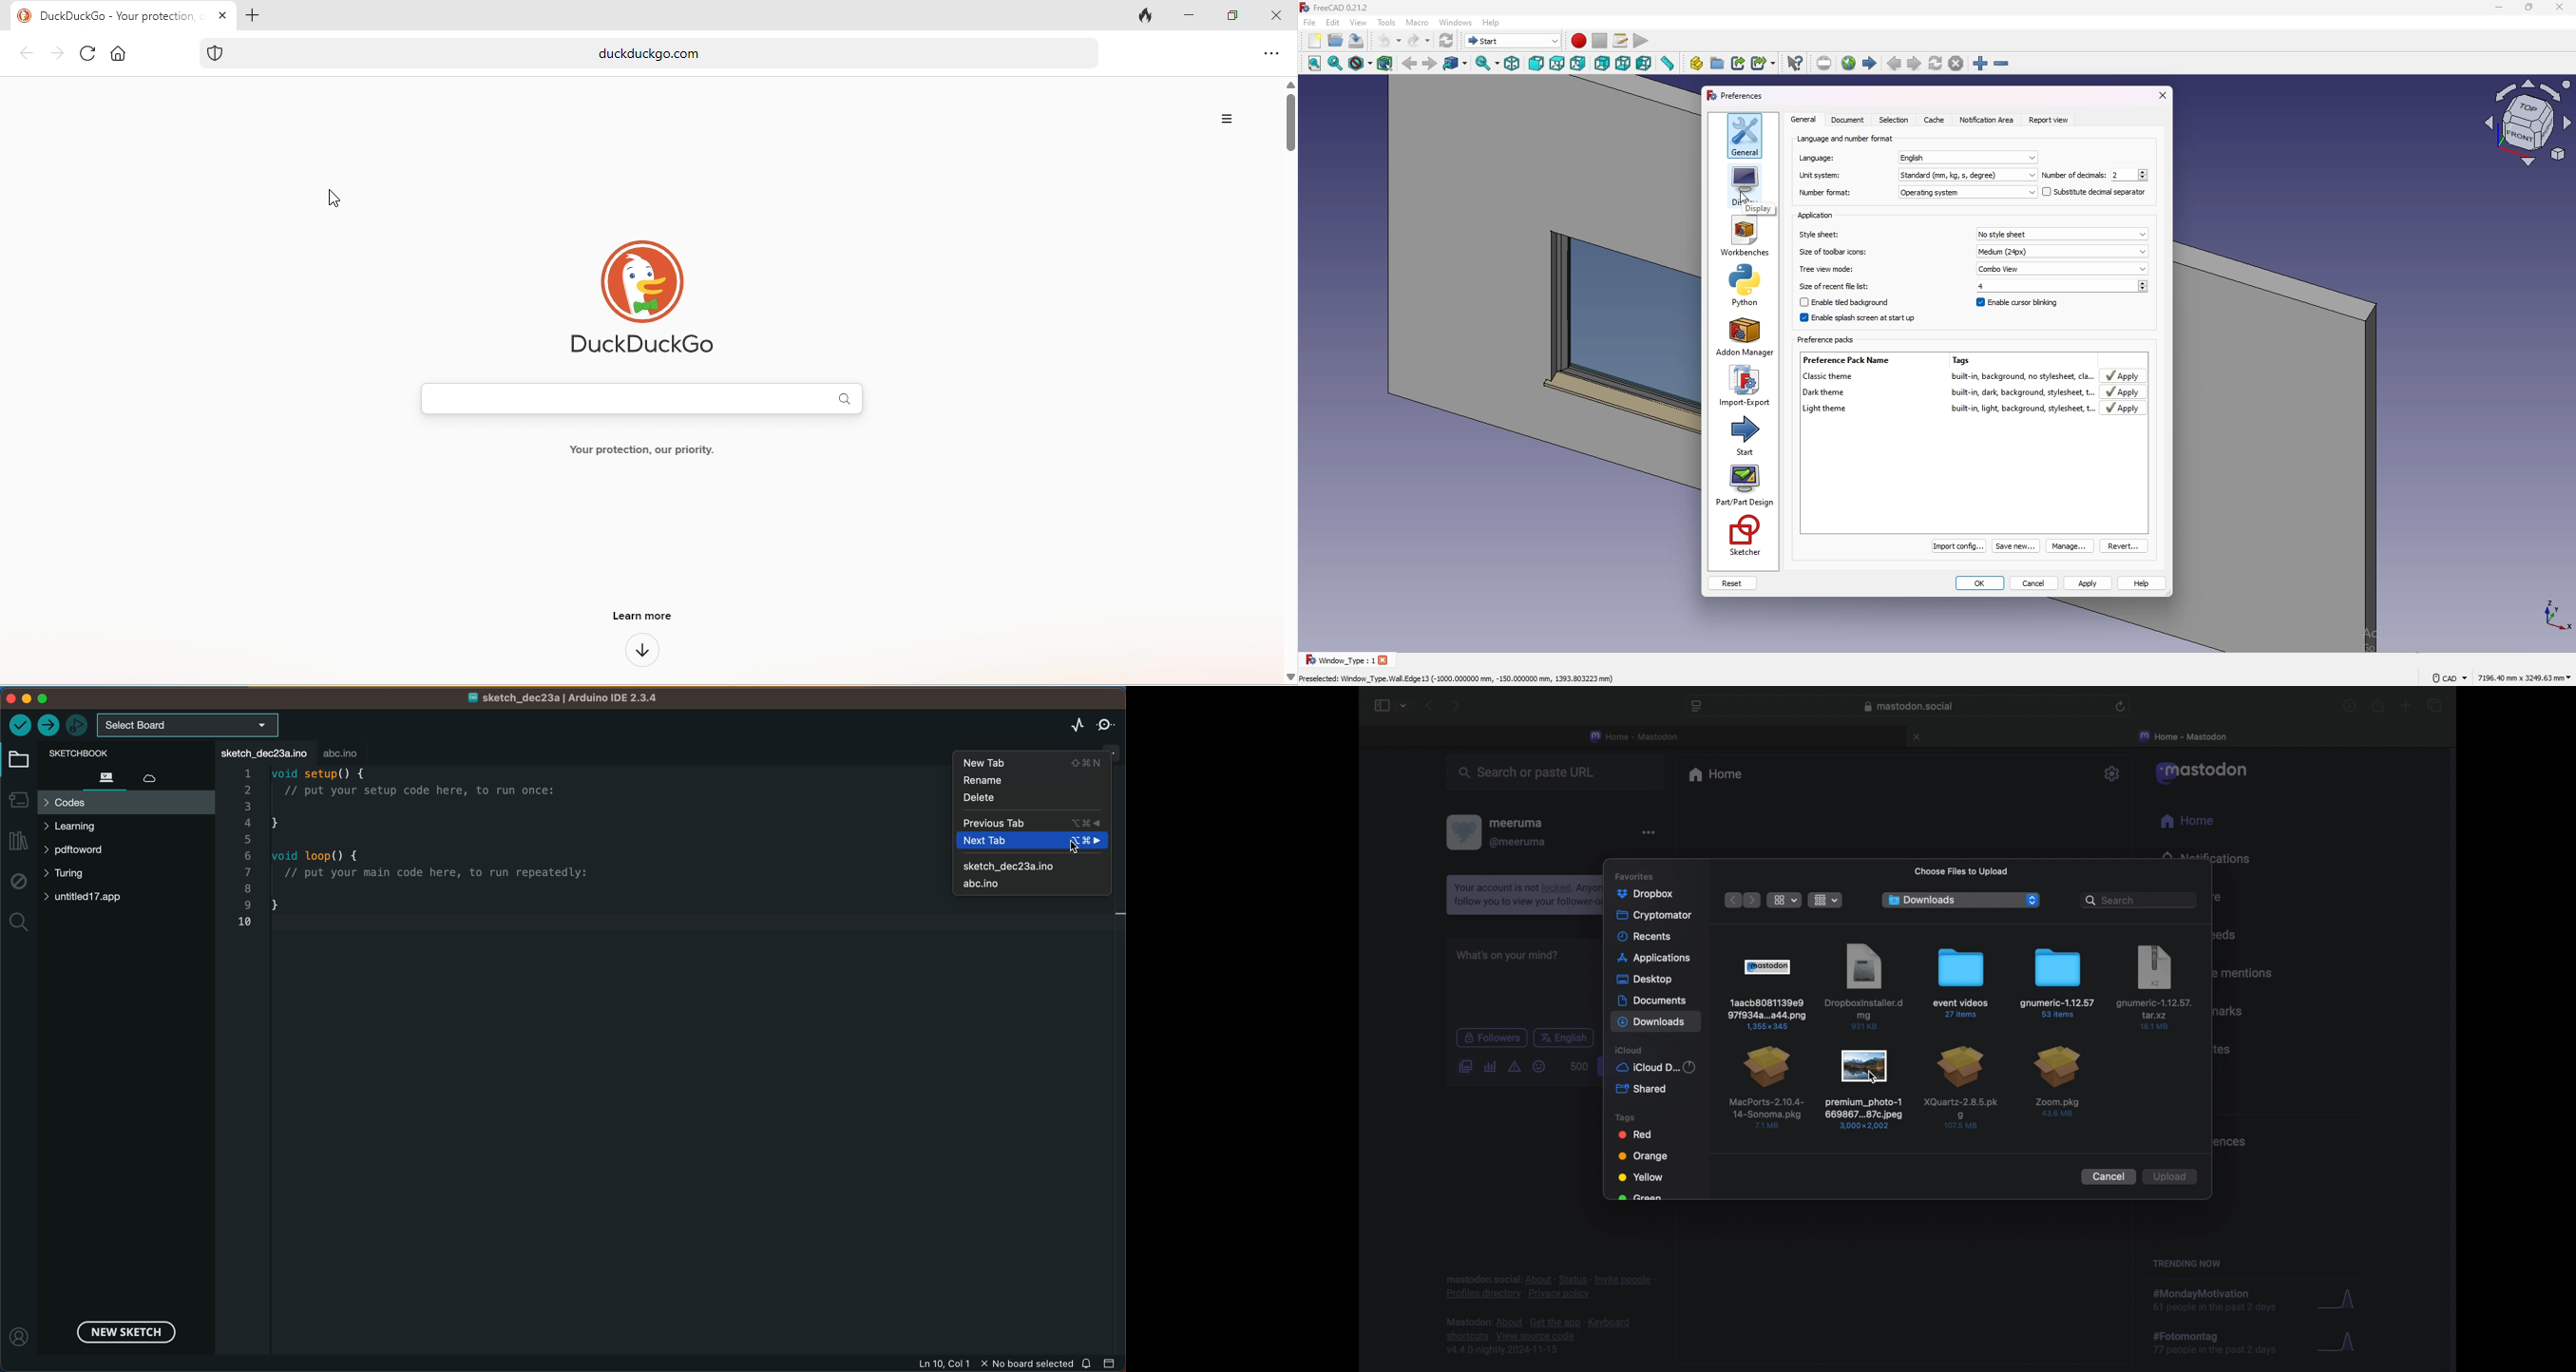  What do you see at coordinates (1464, 1065) in the screenshot?
I see `add image` at bounding box center [1464, 1065].